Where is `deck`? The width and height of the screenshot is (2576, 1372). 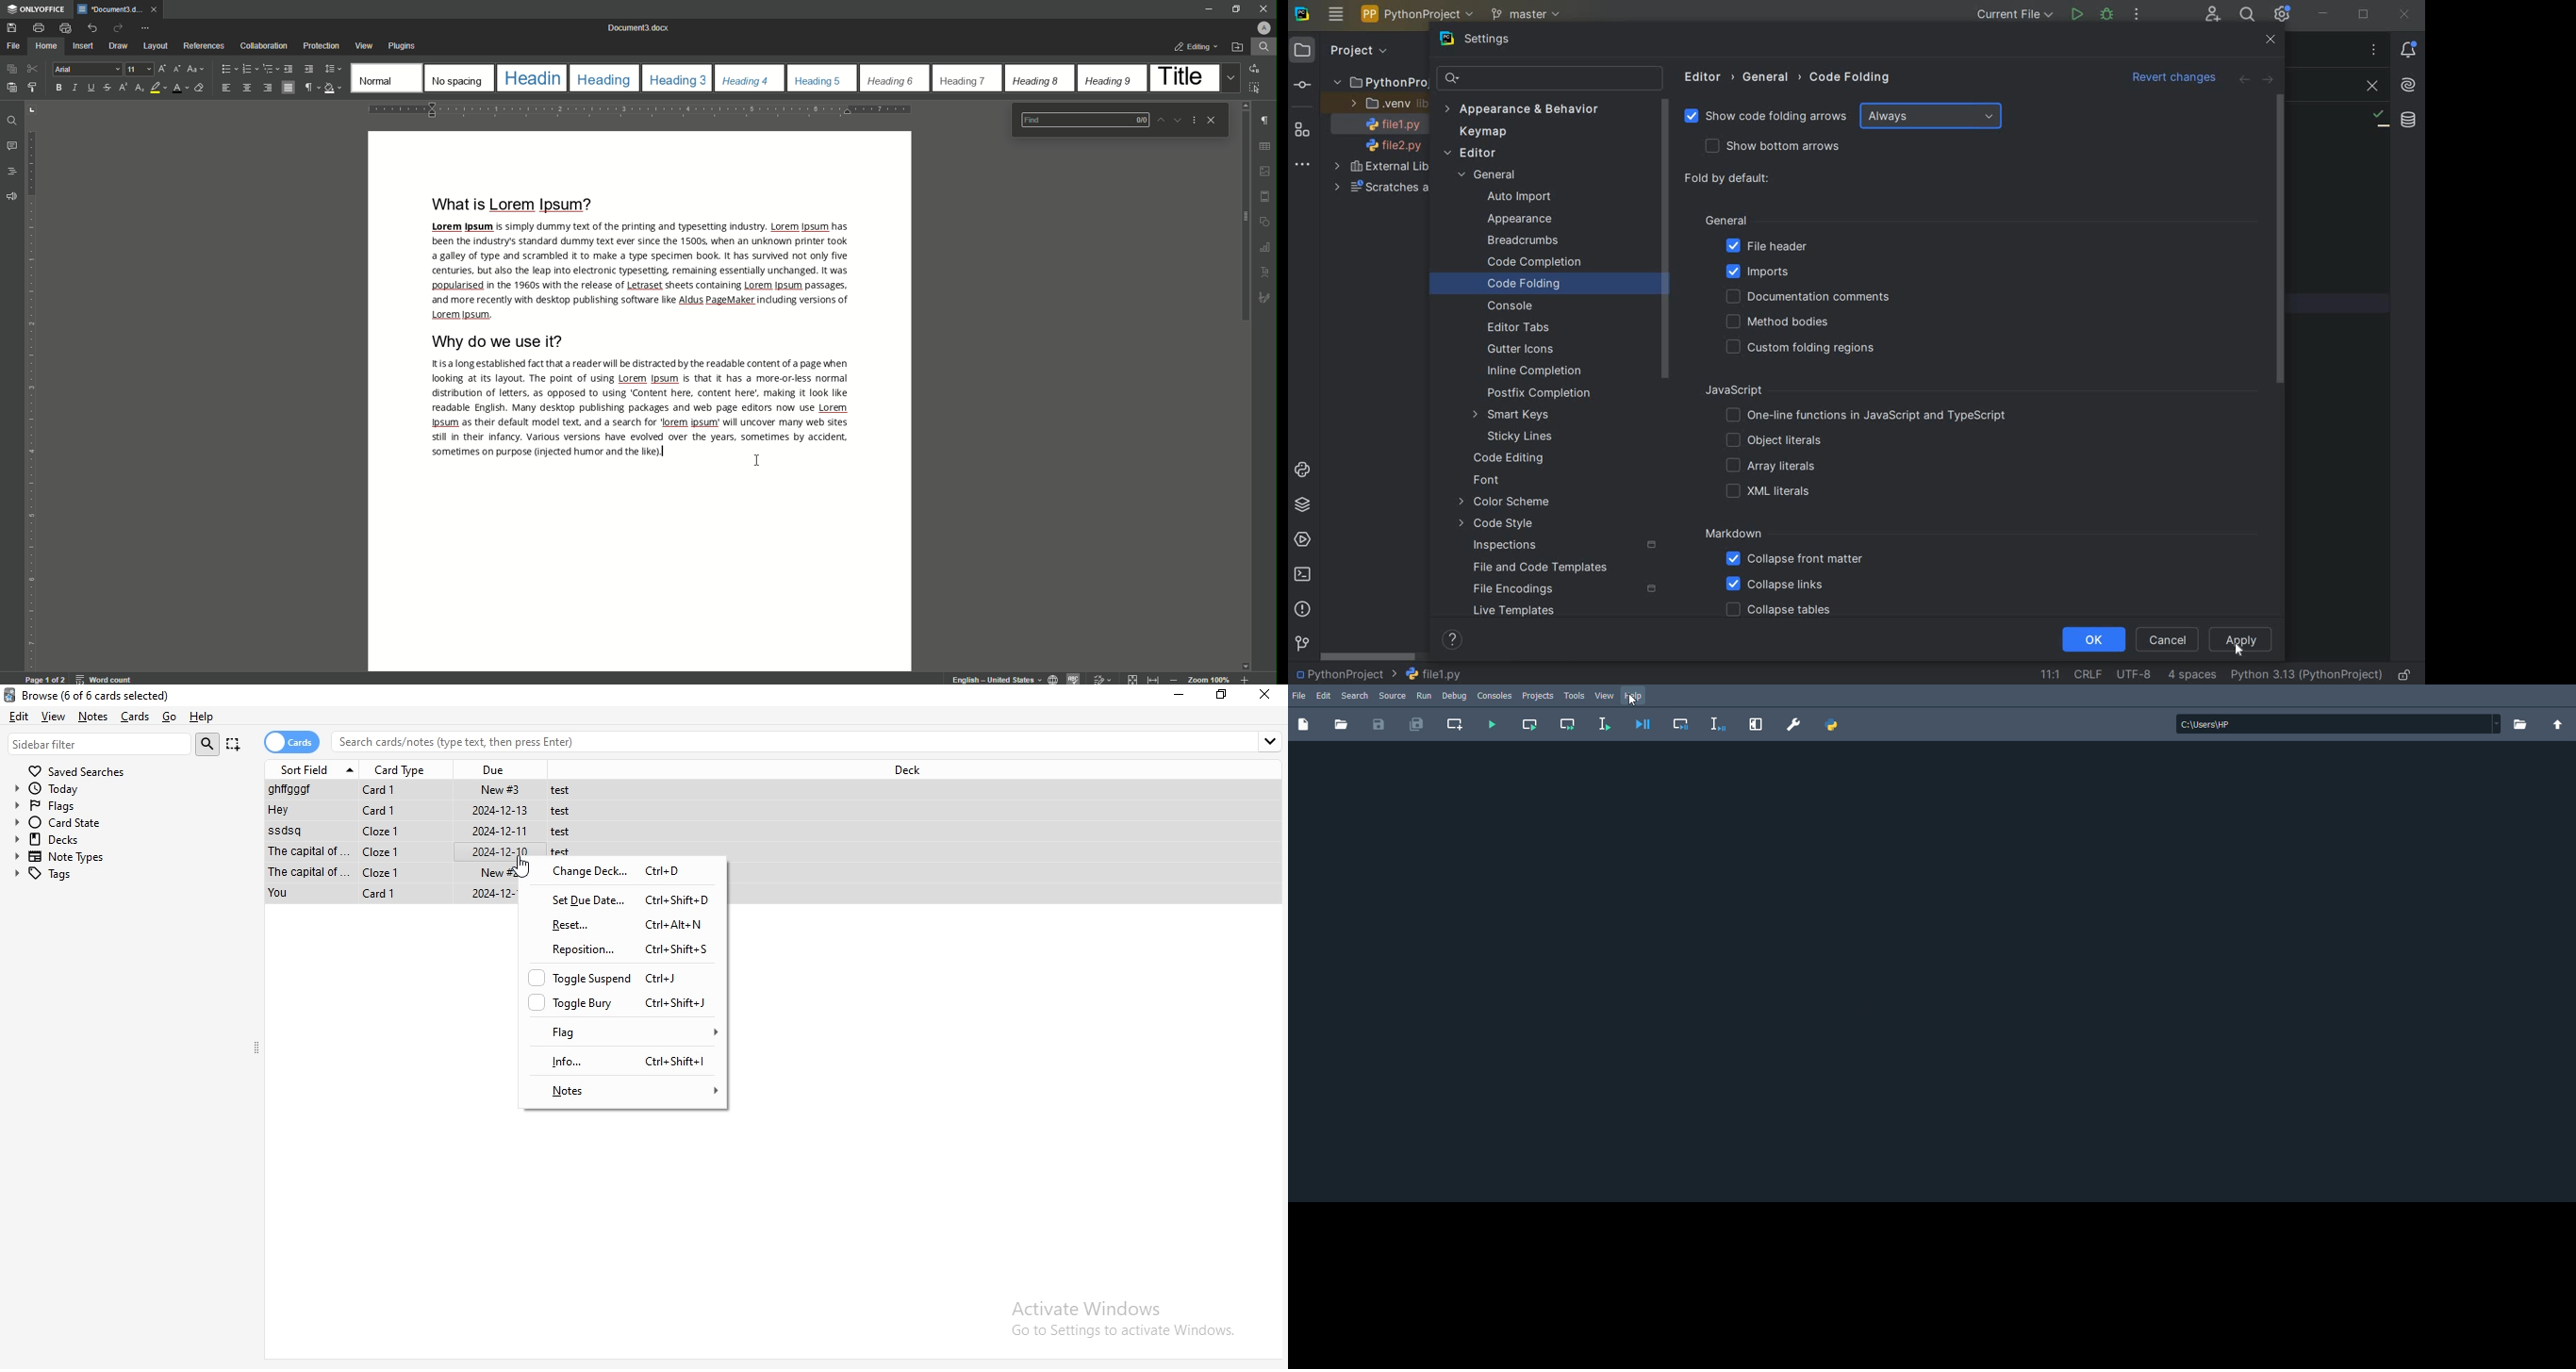
deck is located at coordinates (907, 770).